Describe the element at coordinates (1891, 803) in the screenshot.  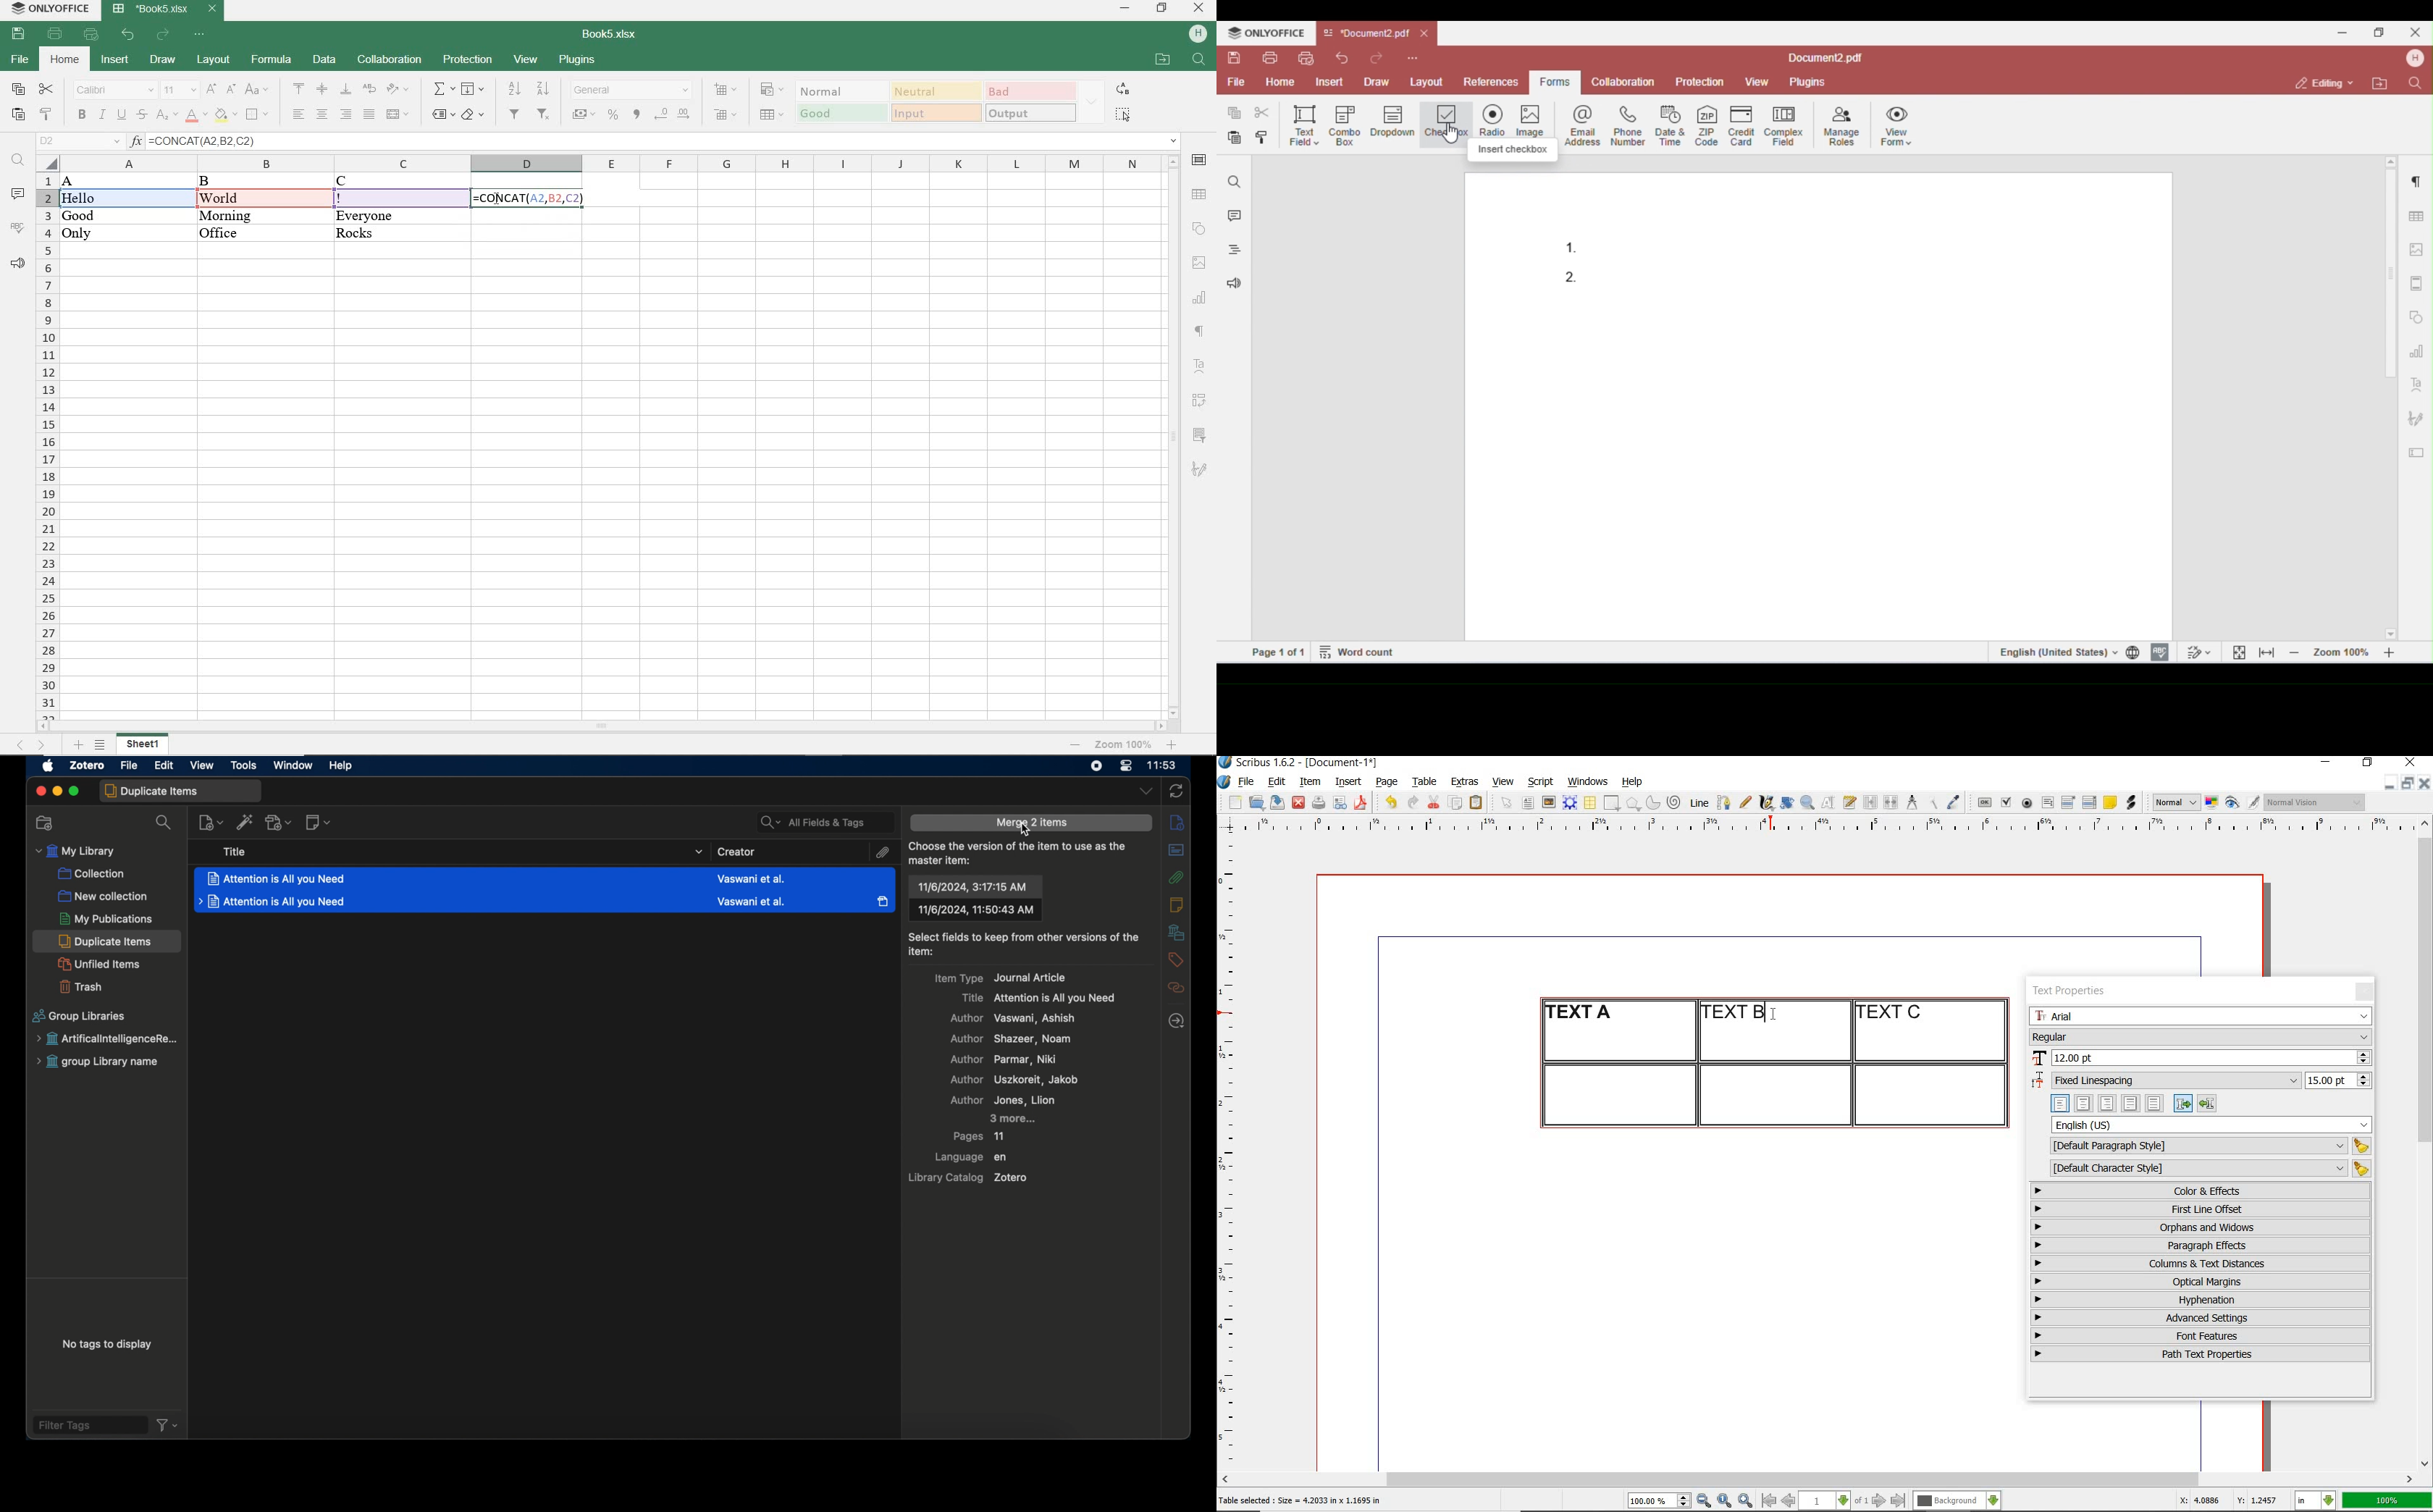
I see `unlink text frames` at that location.